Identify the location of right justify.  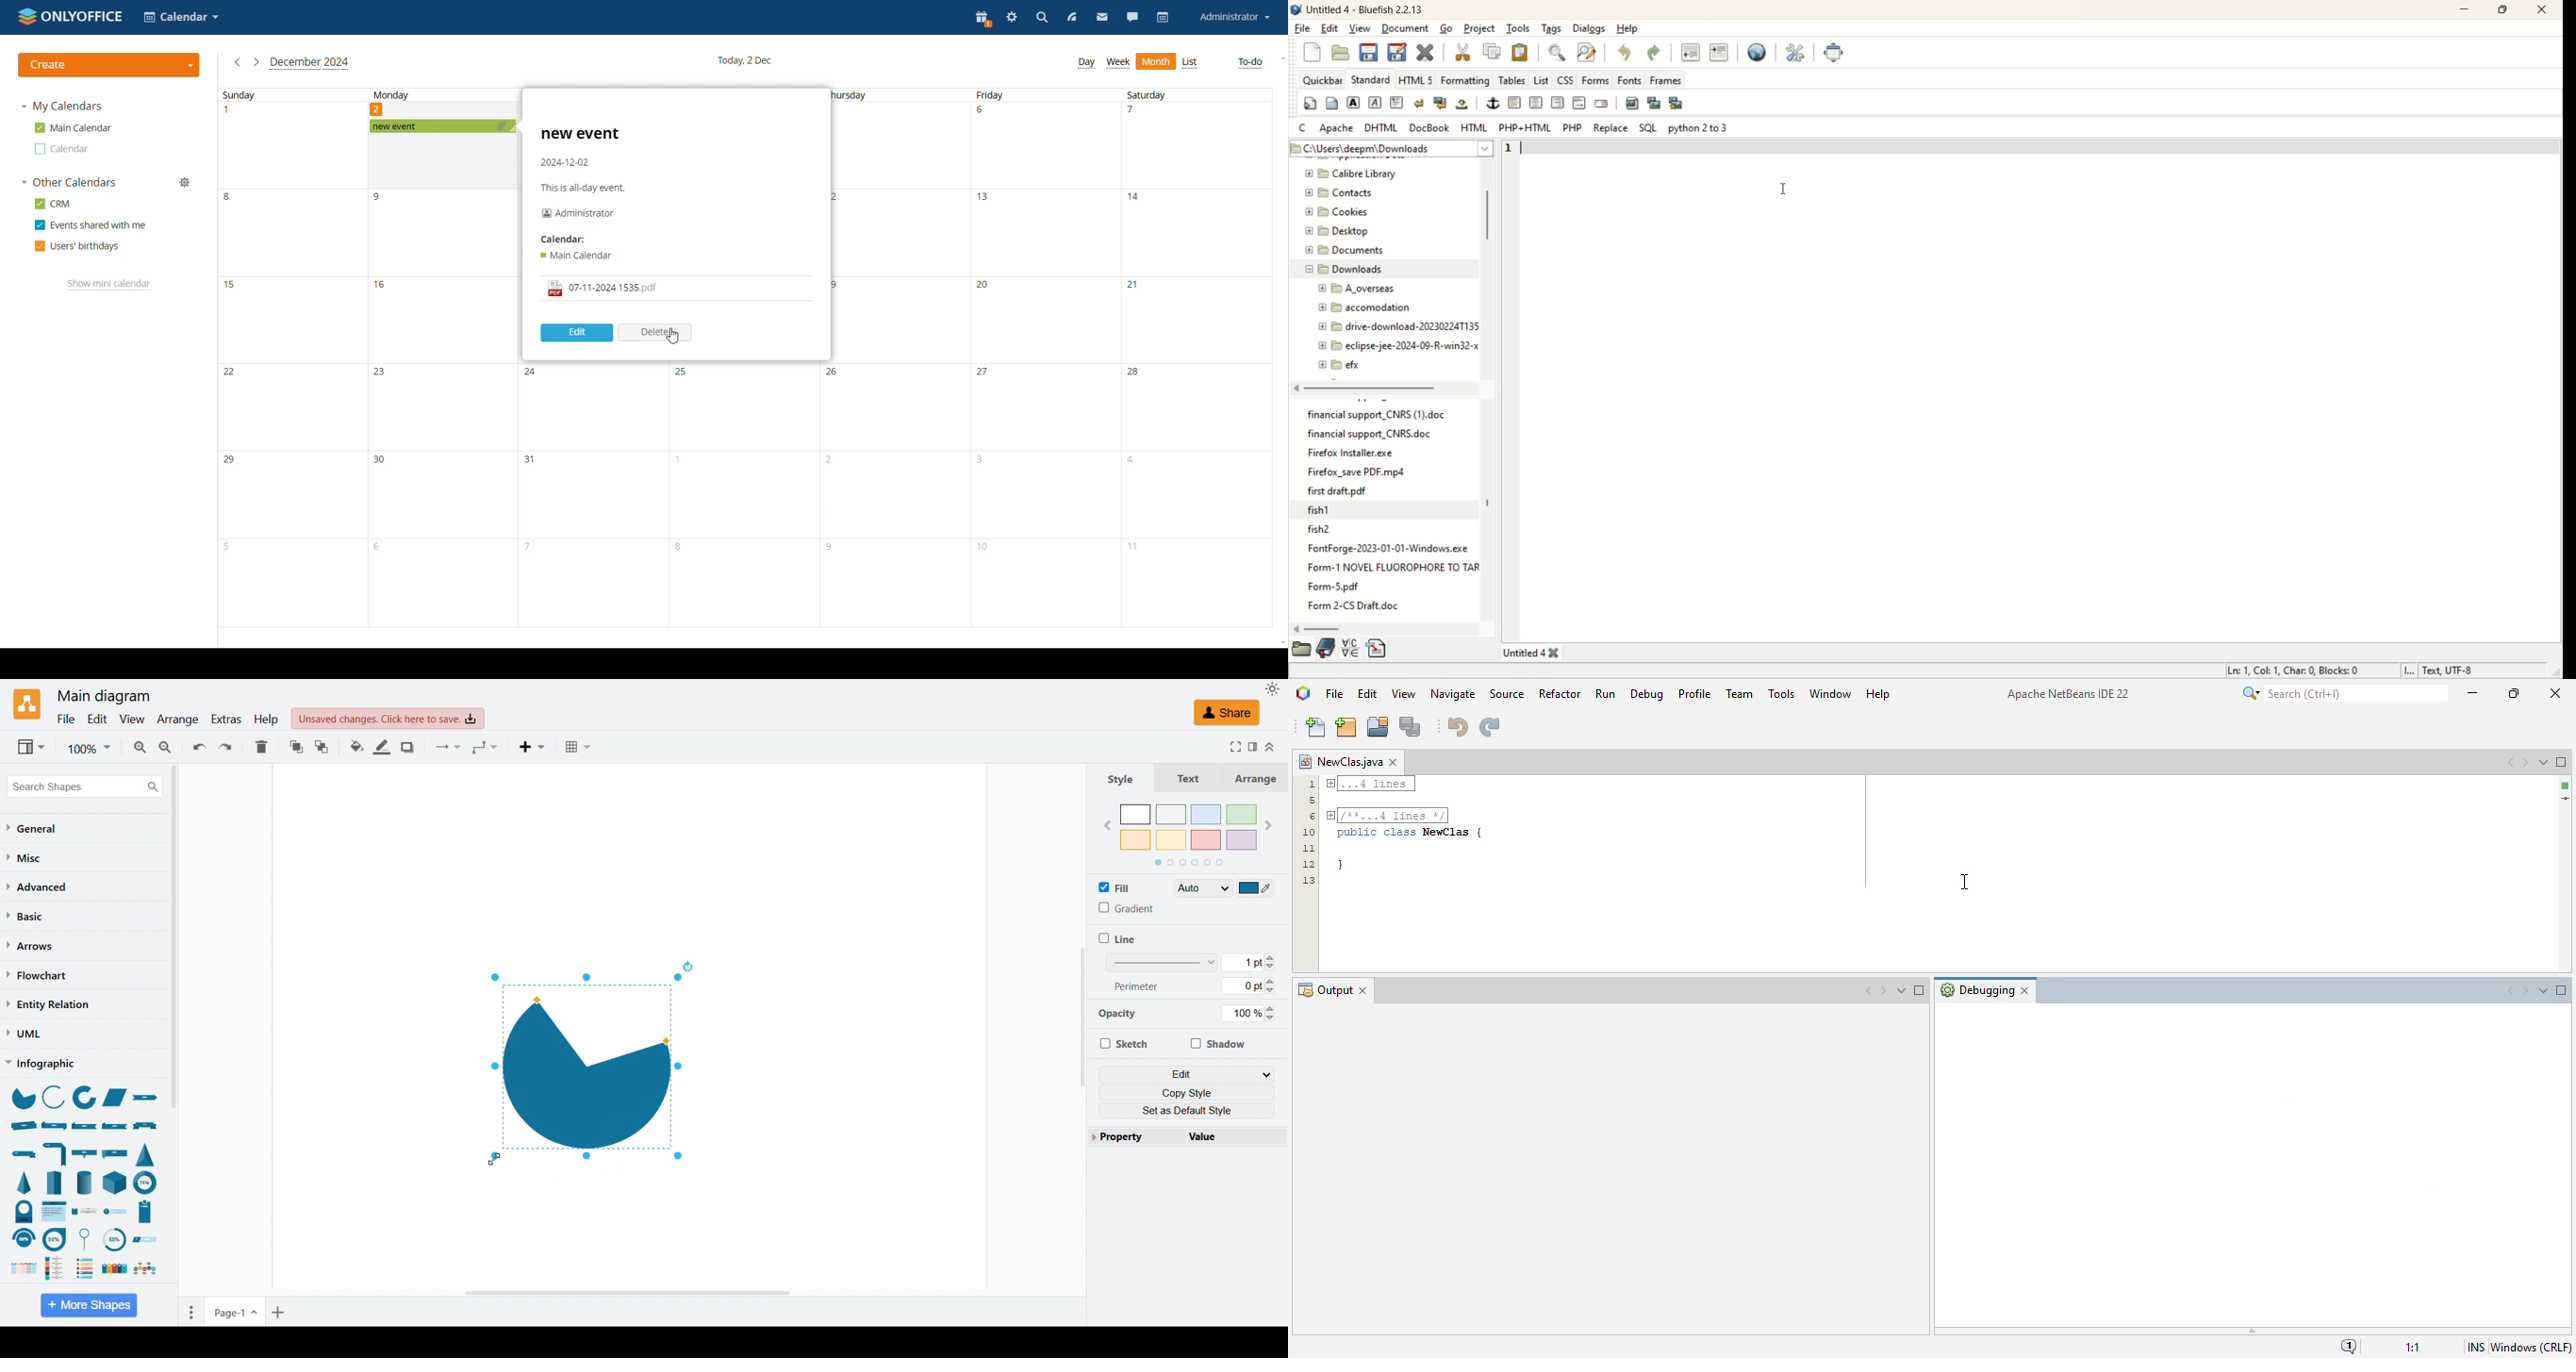
(1558, 102).